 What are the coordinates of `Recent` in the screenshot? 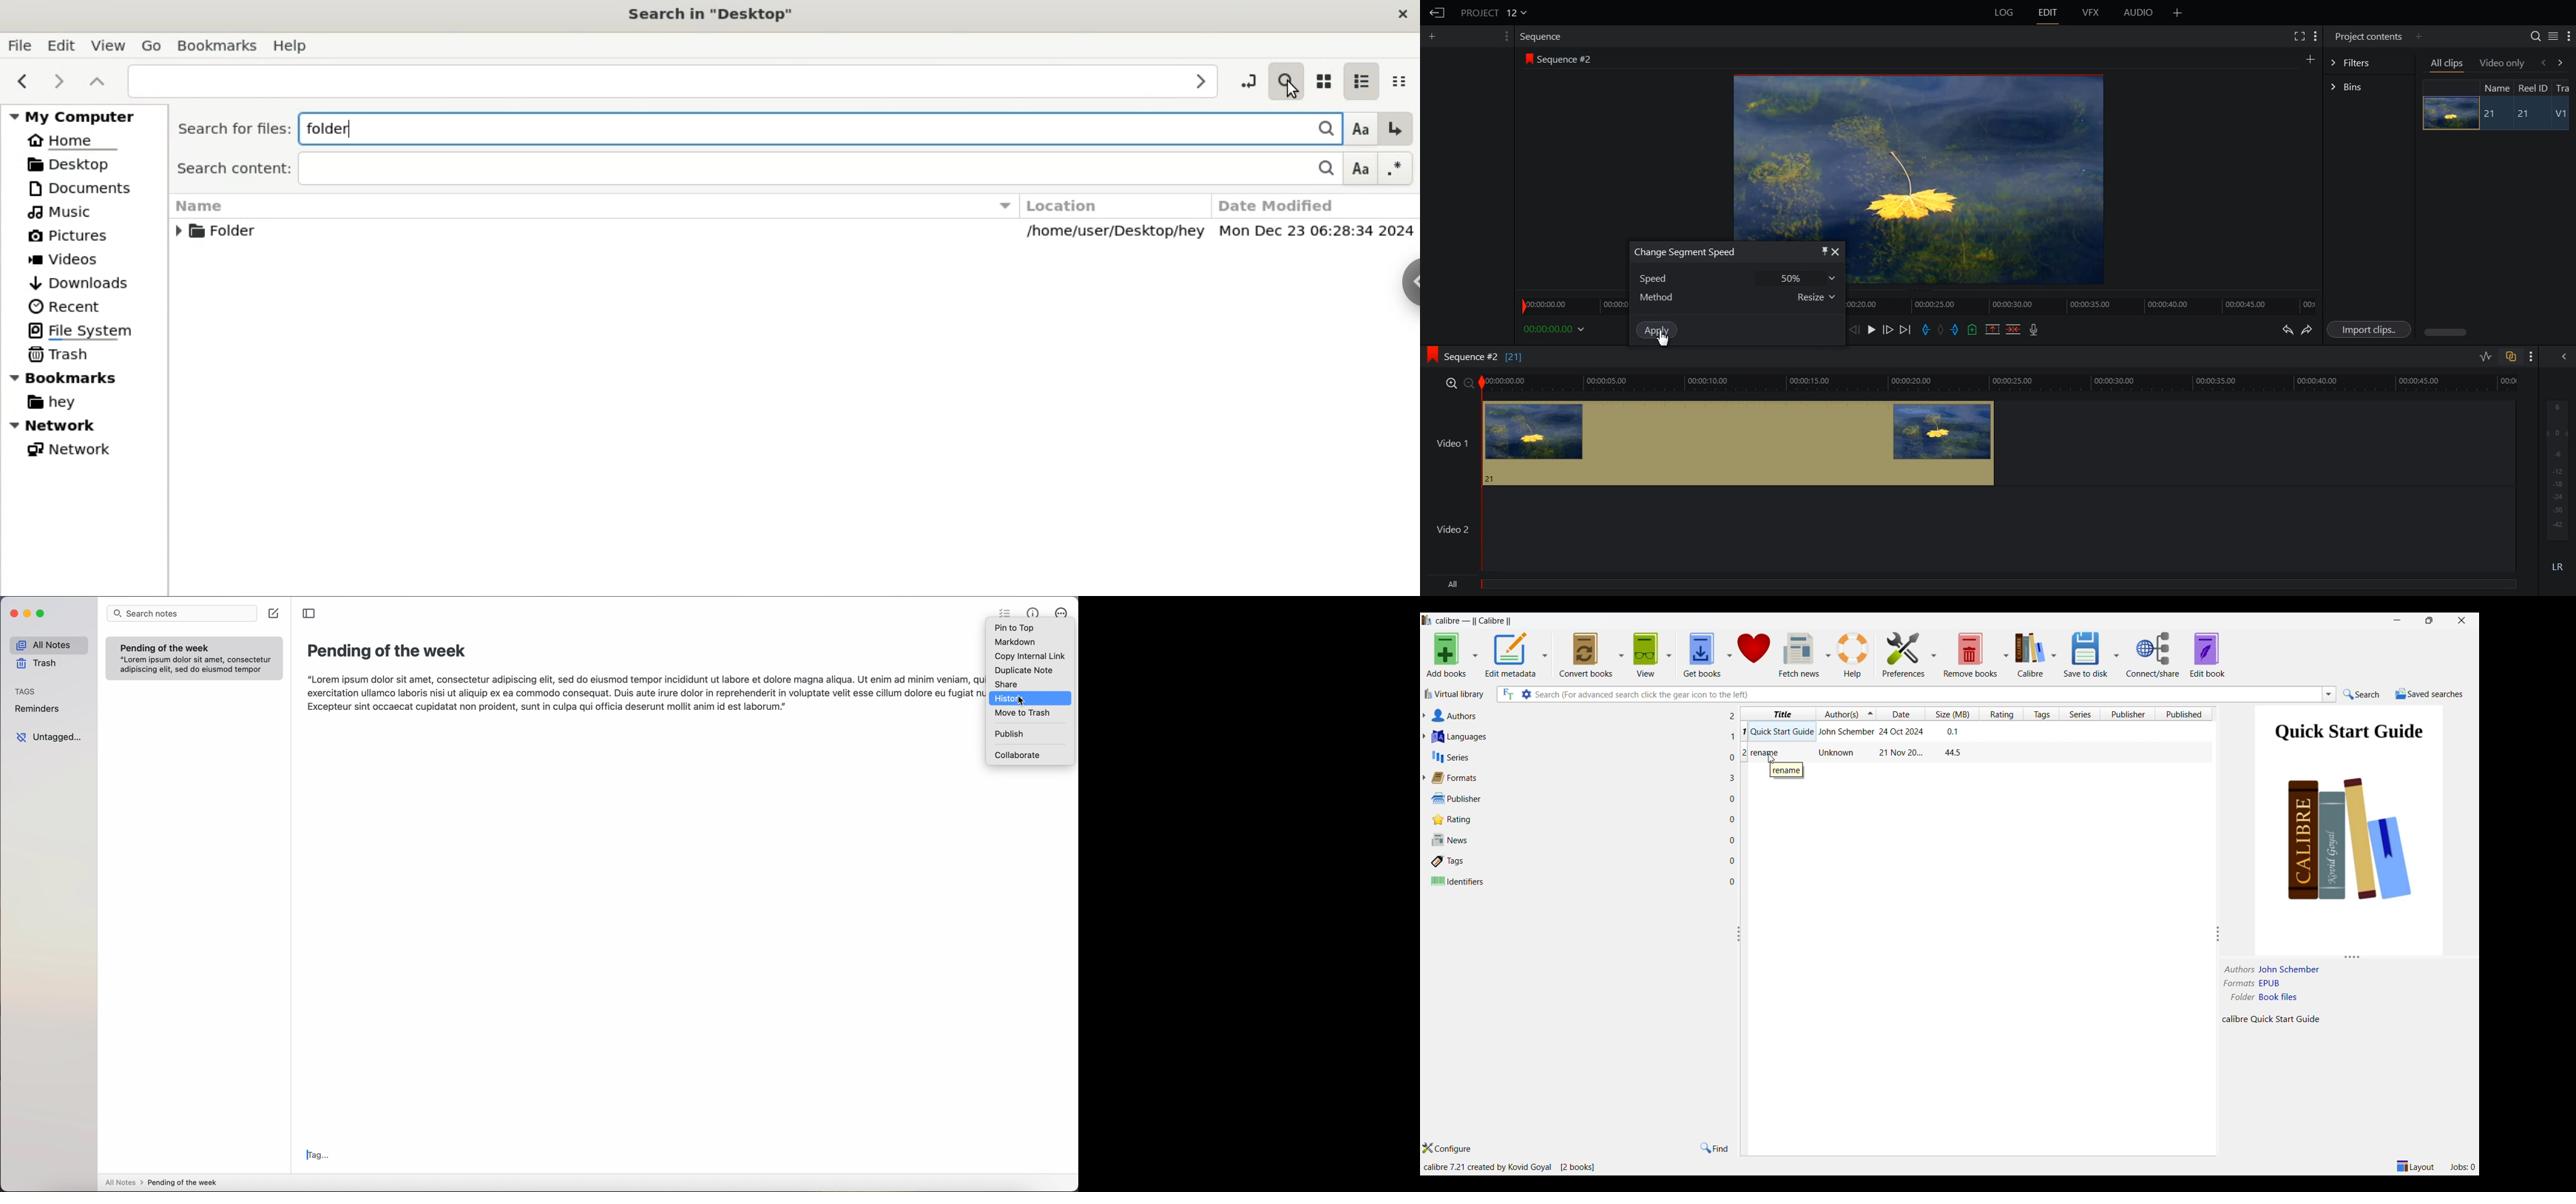 It's located at (74, 307).